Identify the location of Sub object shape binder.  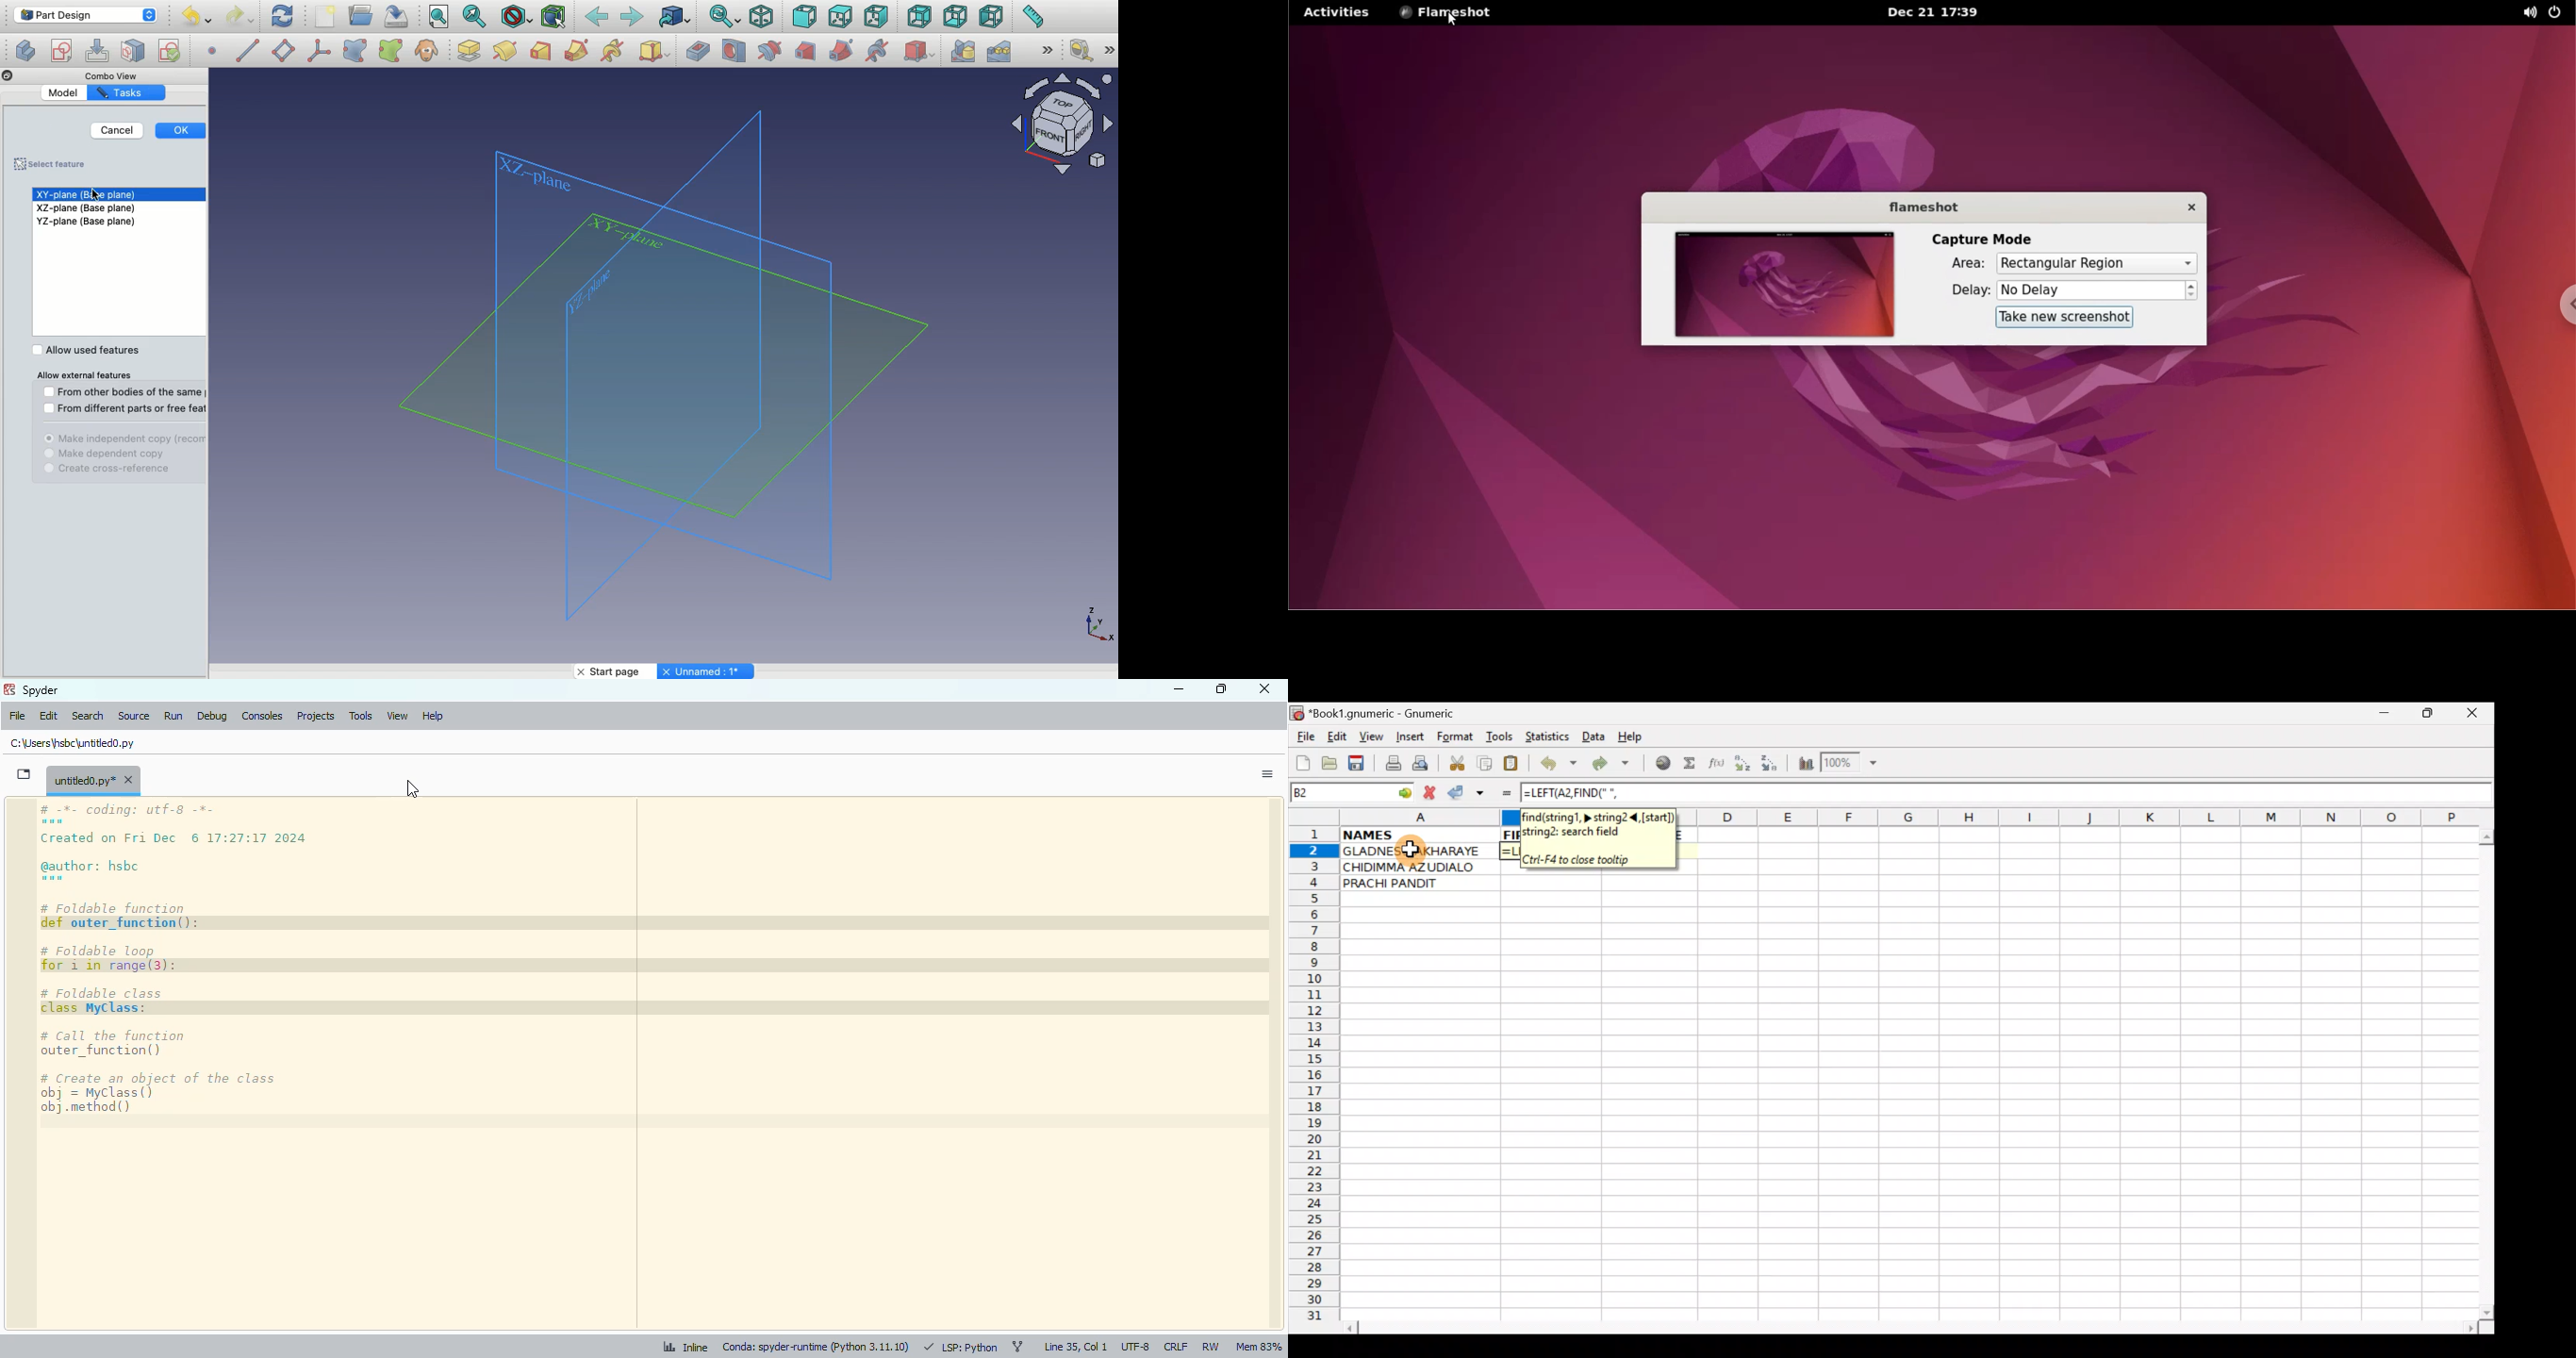
(391, 51).